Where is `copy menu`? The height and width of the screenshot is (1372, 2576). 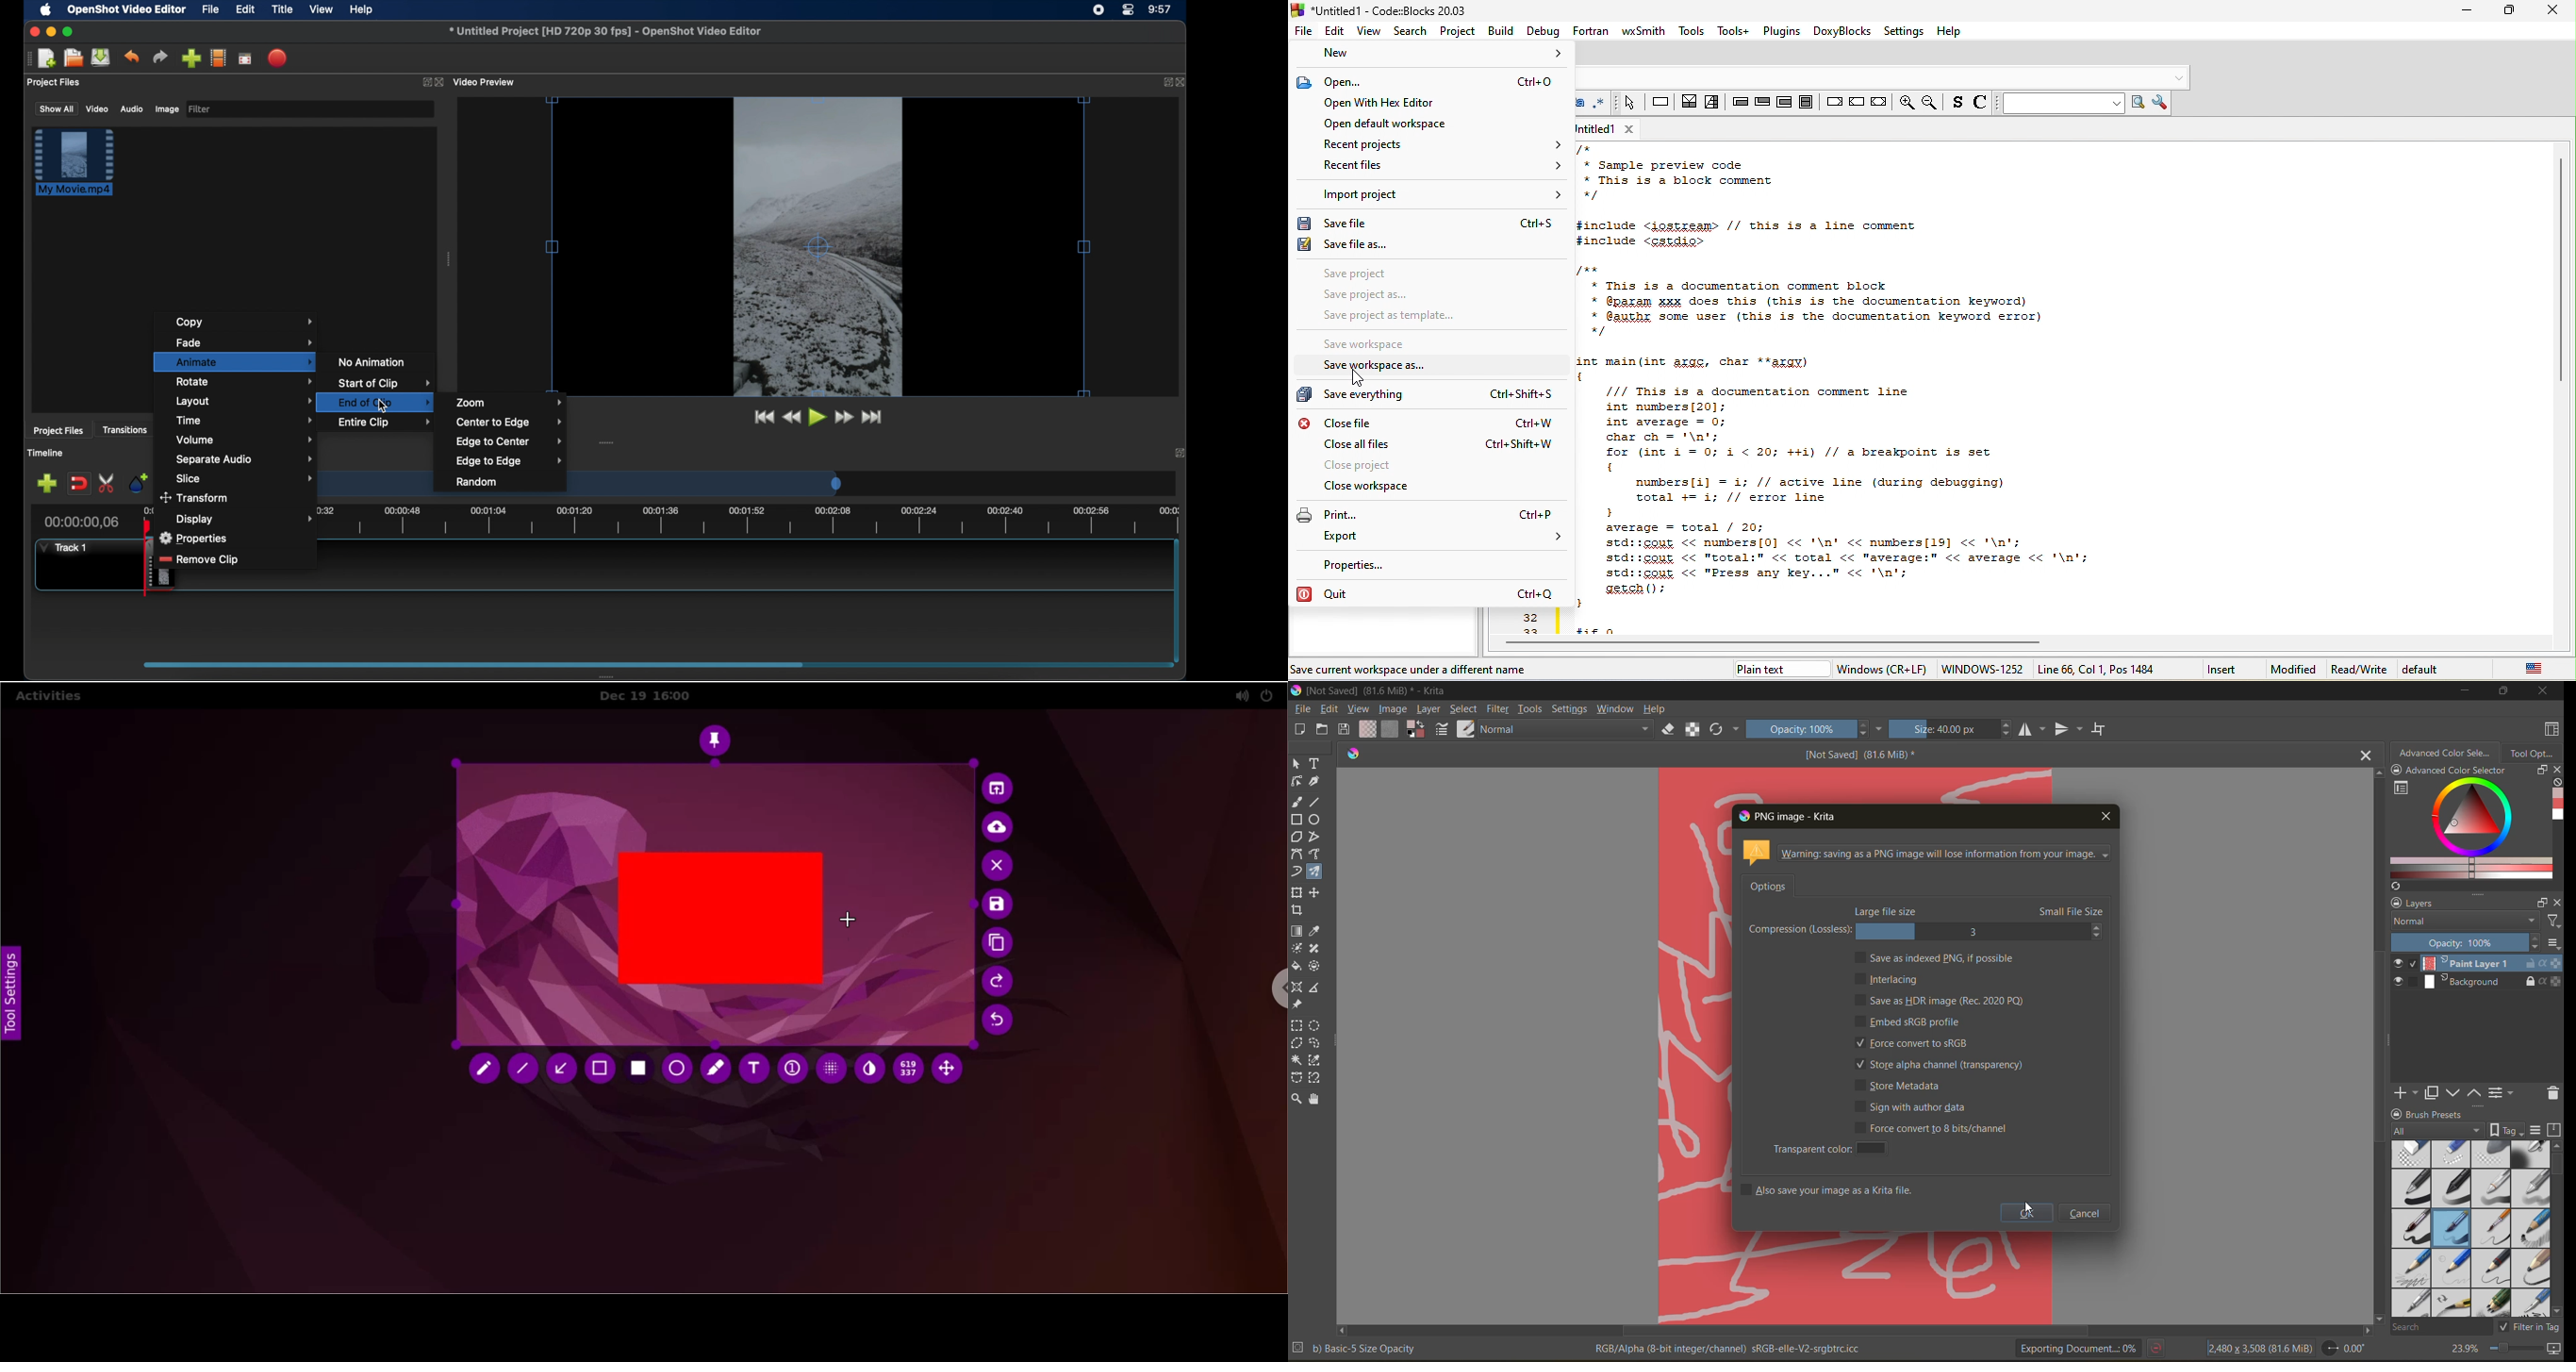
copy menu is located at coordinates (245, 322).